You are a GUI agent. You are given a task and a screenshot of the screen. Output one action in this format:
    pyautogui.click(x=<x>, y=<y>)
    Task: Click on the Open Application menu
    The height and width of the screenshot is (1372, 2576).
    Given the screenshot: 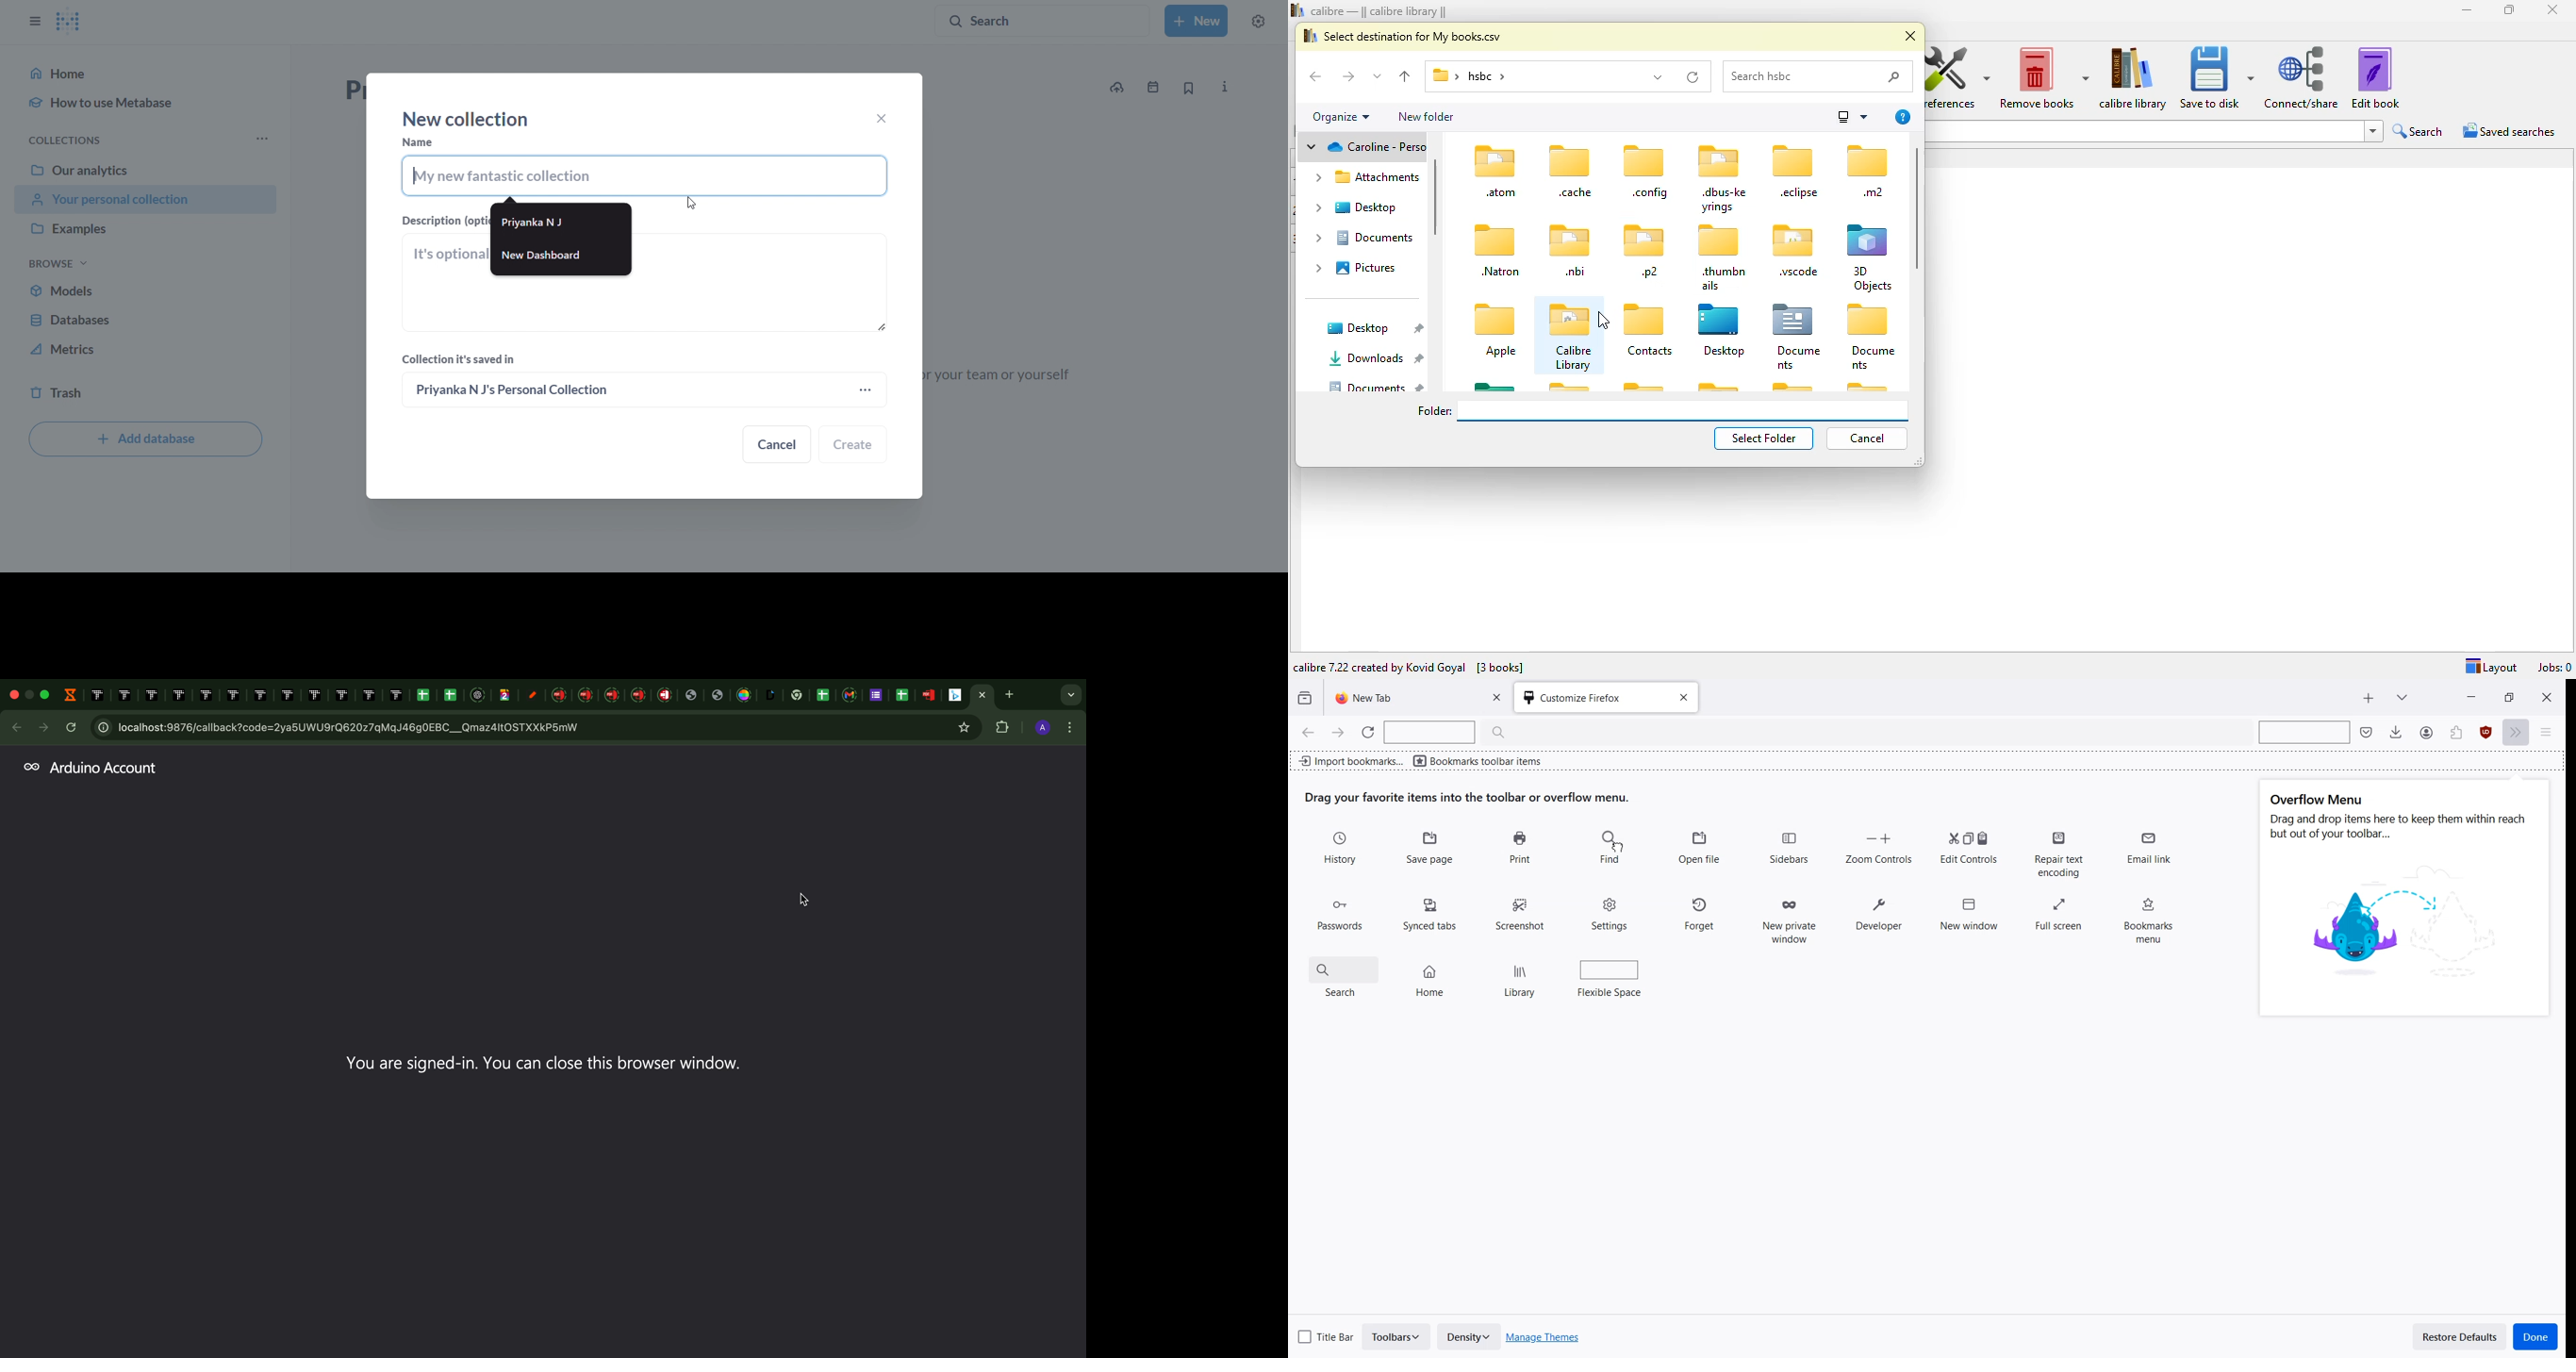 What is the action you would take?
    pyautogui.click(x=2551, y=733)
    